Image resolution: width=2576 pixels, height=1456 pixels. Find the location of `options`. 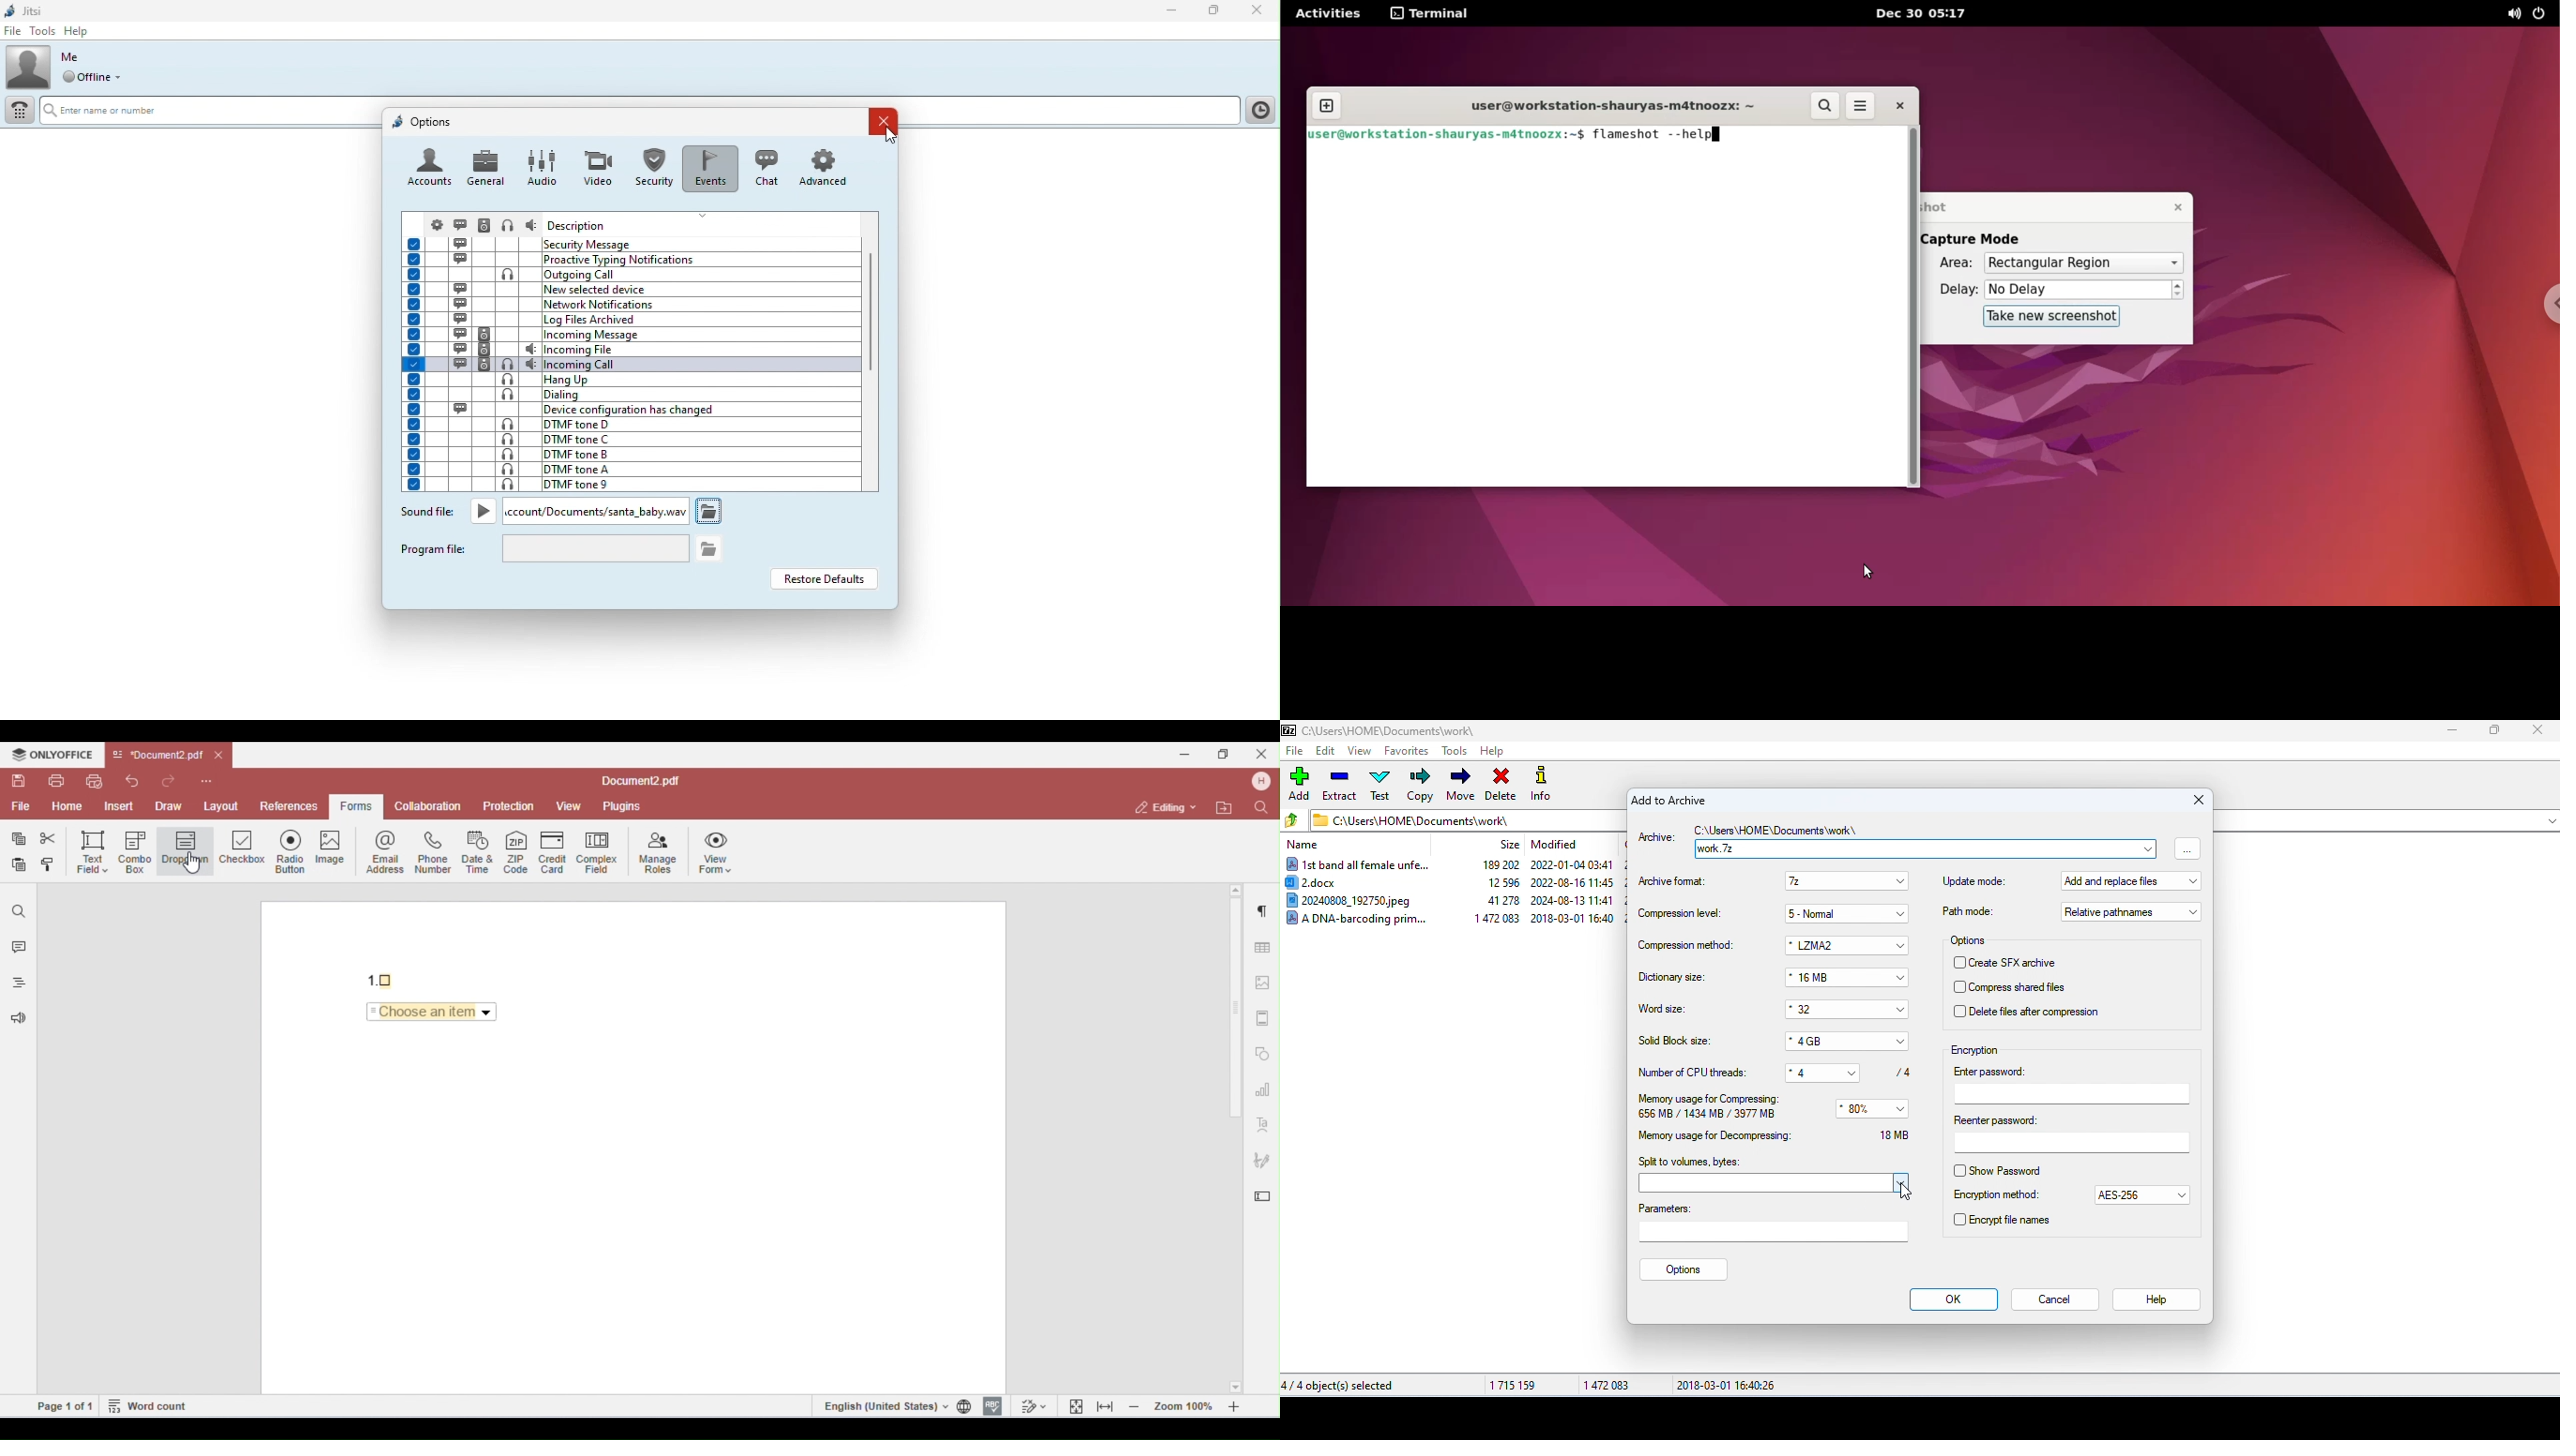

options is located at coordinates (1971, 941).